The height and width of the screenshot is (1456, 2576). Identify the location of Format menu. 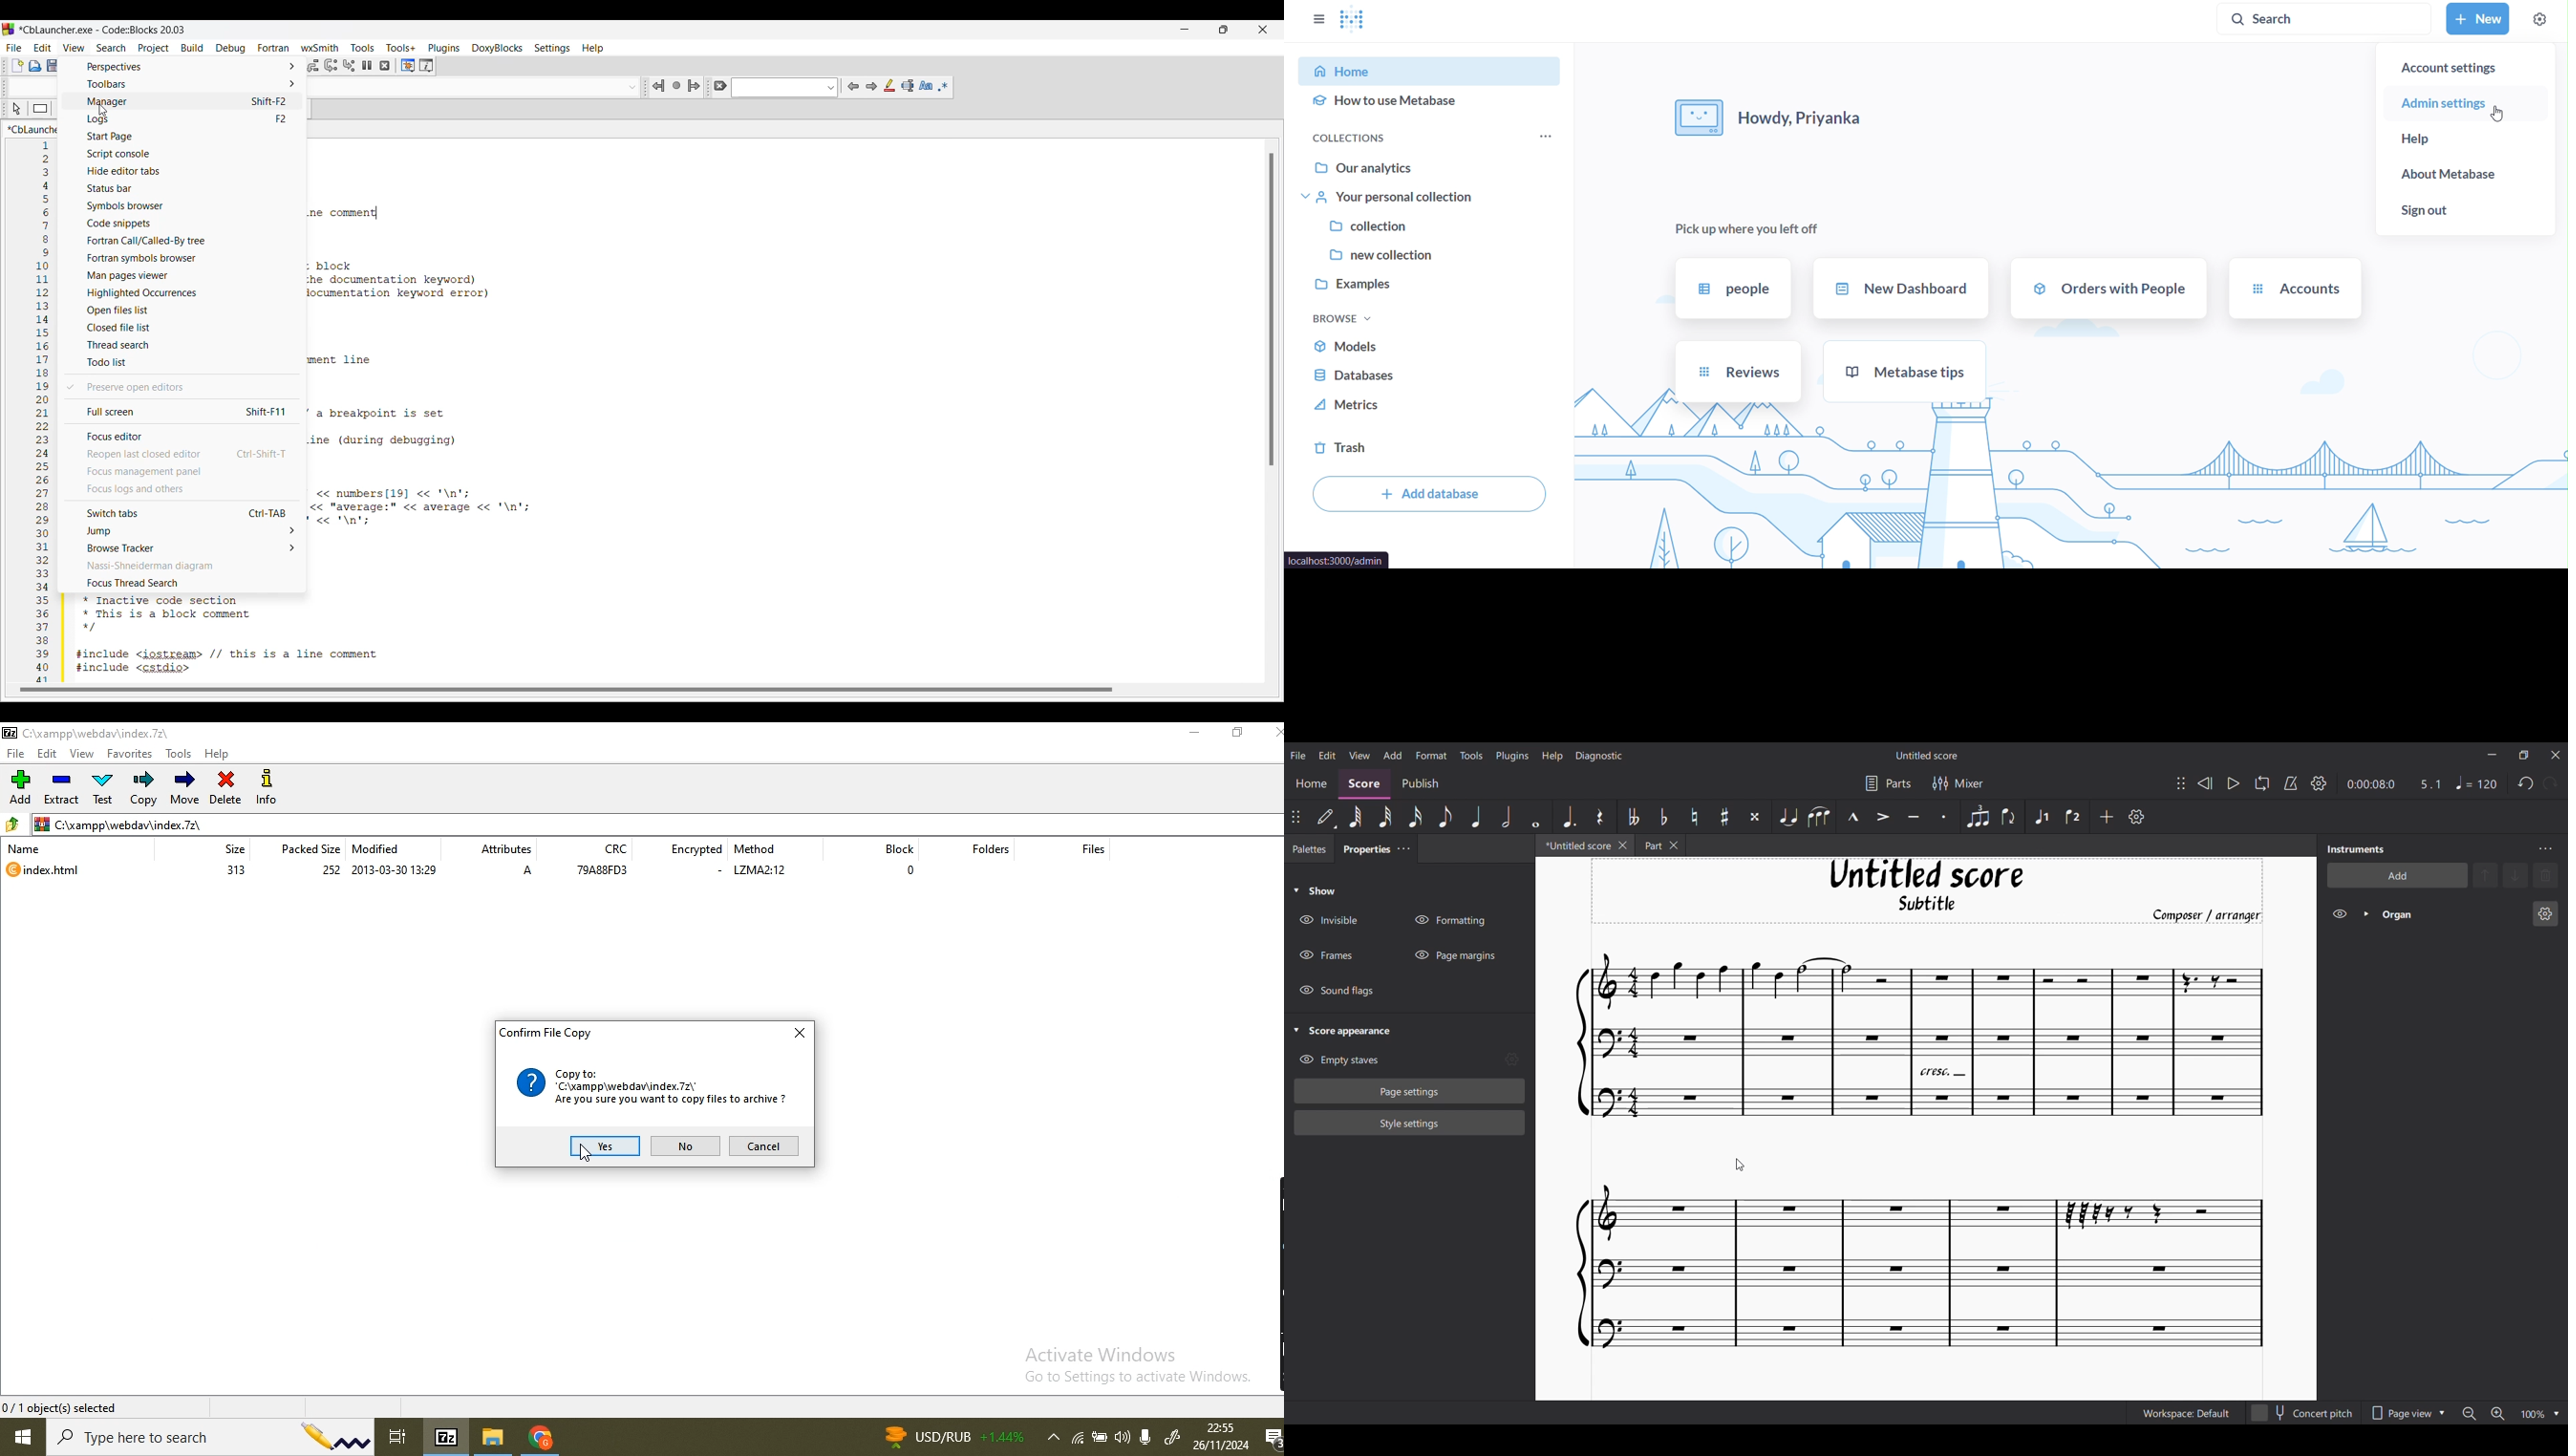
(1432, 754).